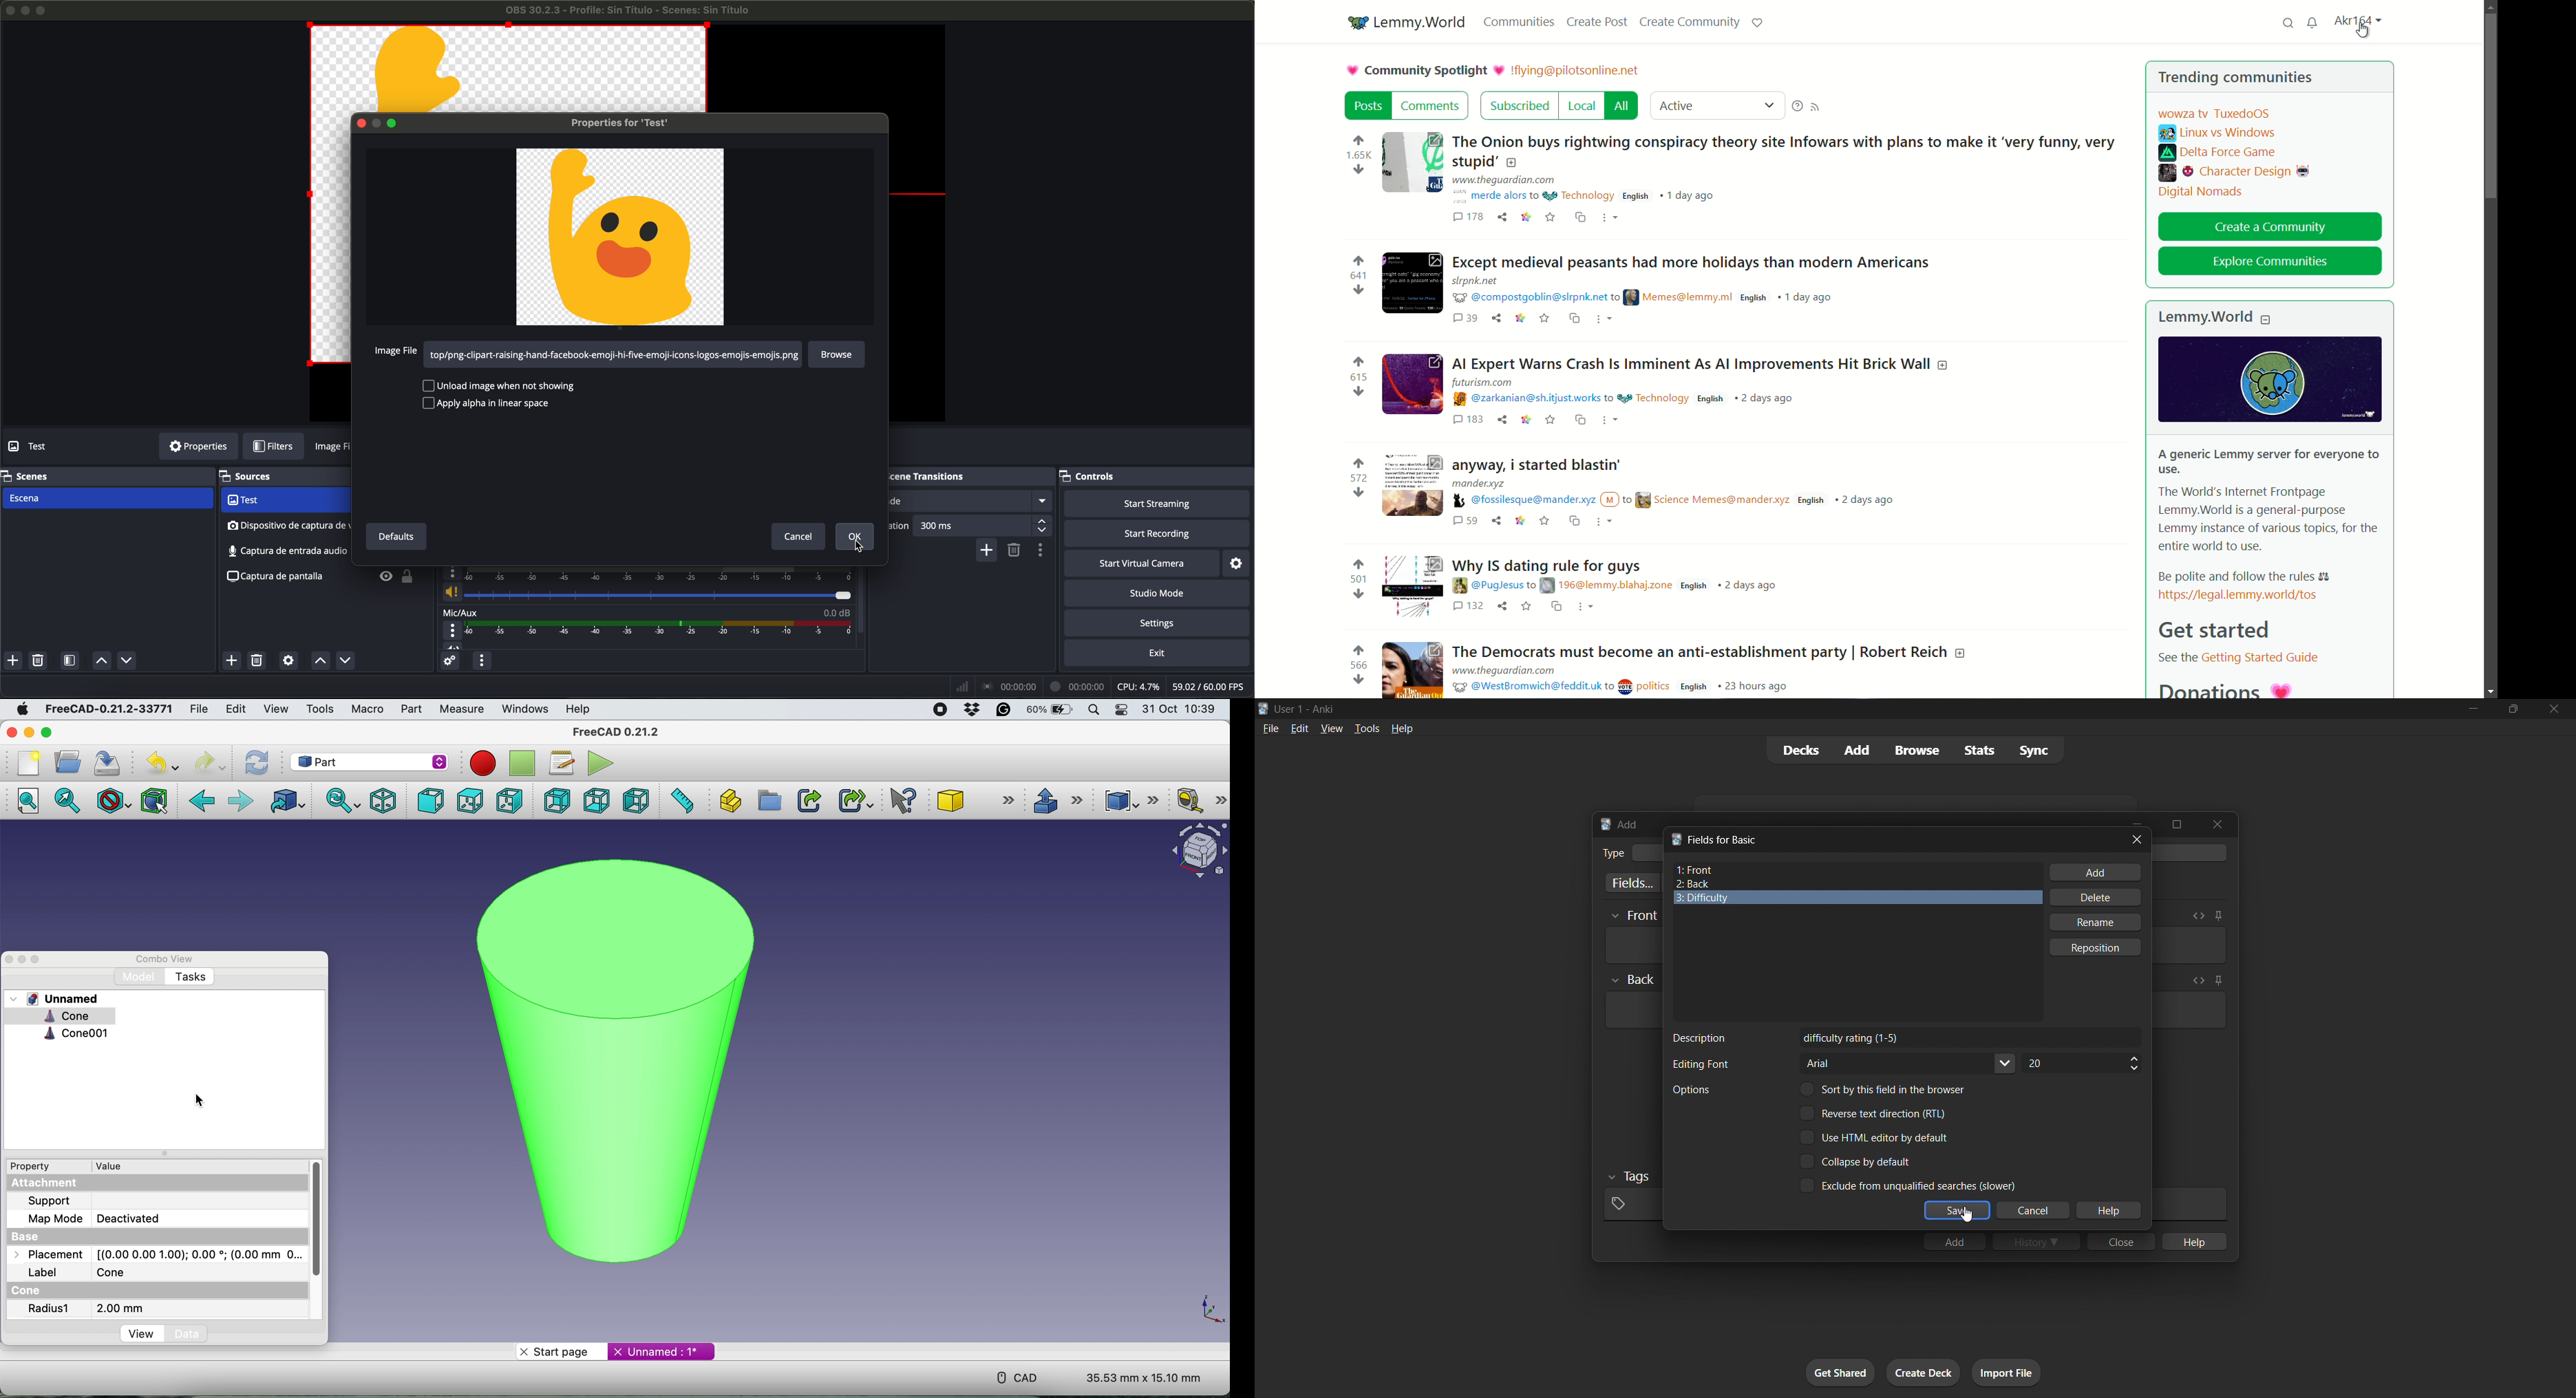  Describe the element at coordinates (1625, 680) in the screenshot. I see `post details` at that location.